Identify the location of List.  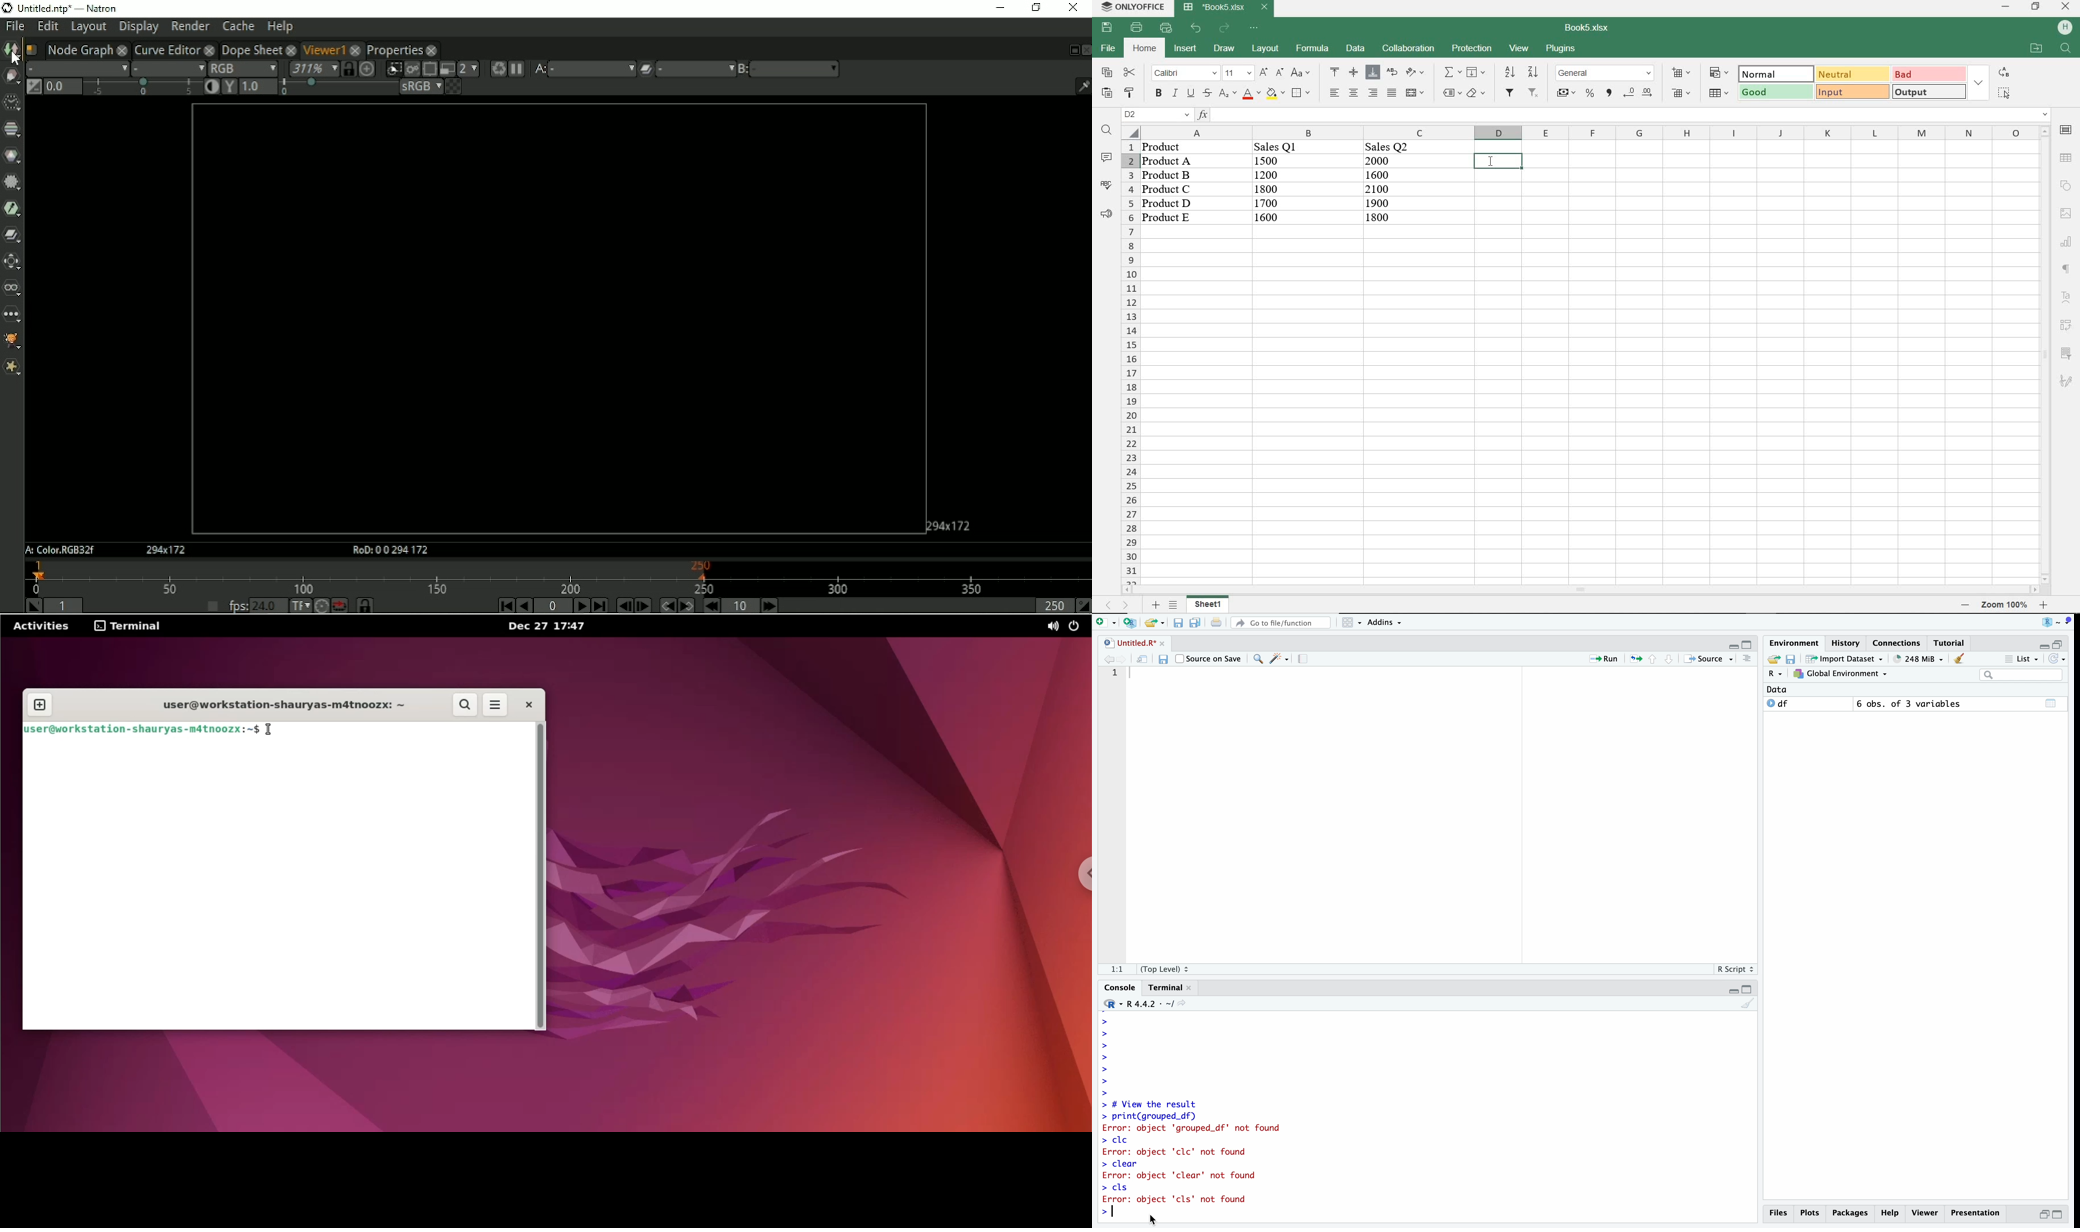
(2022, 658).